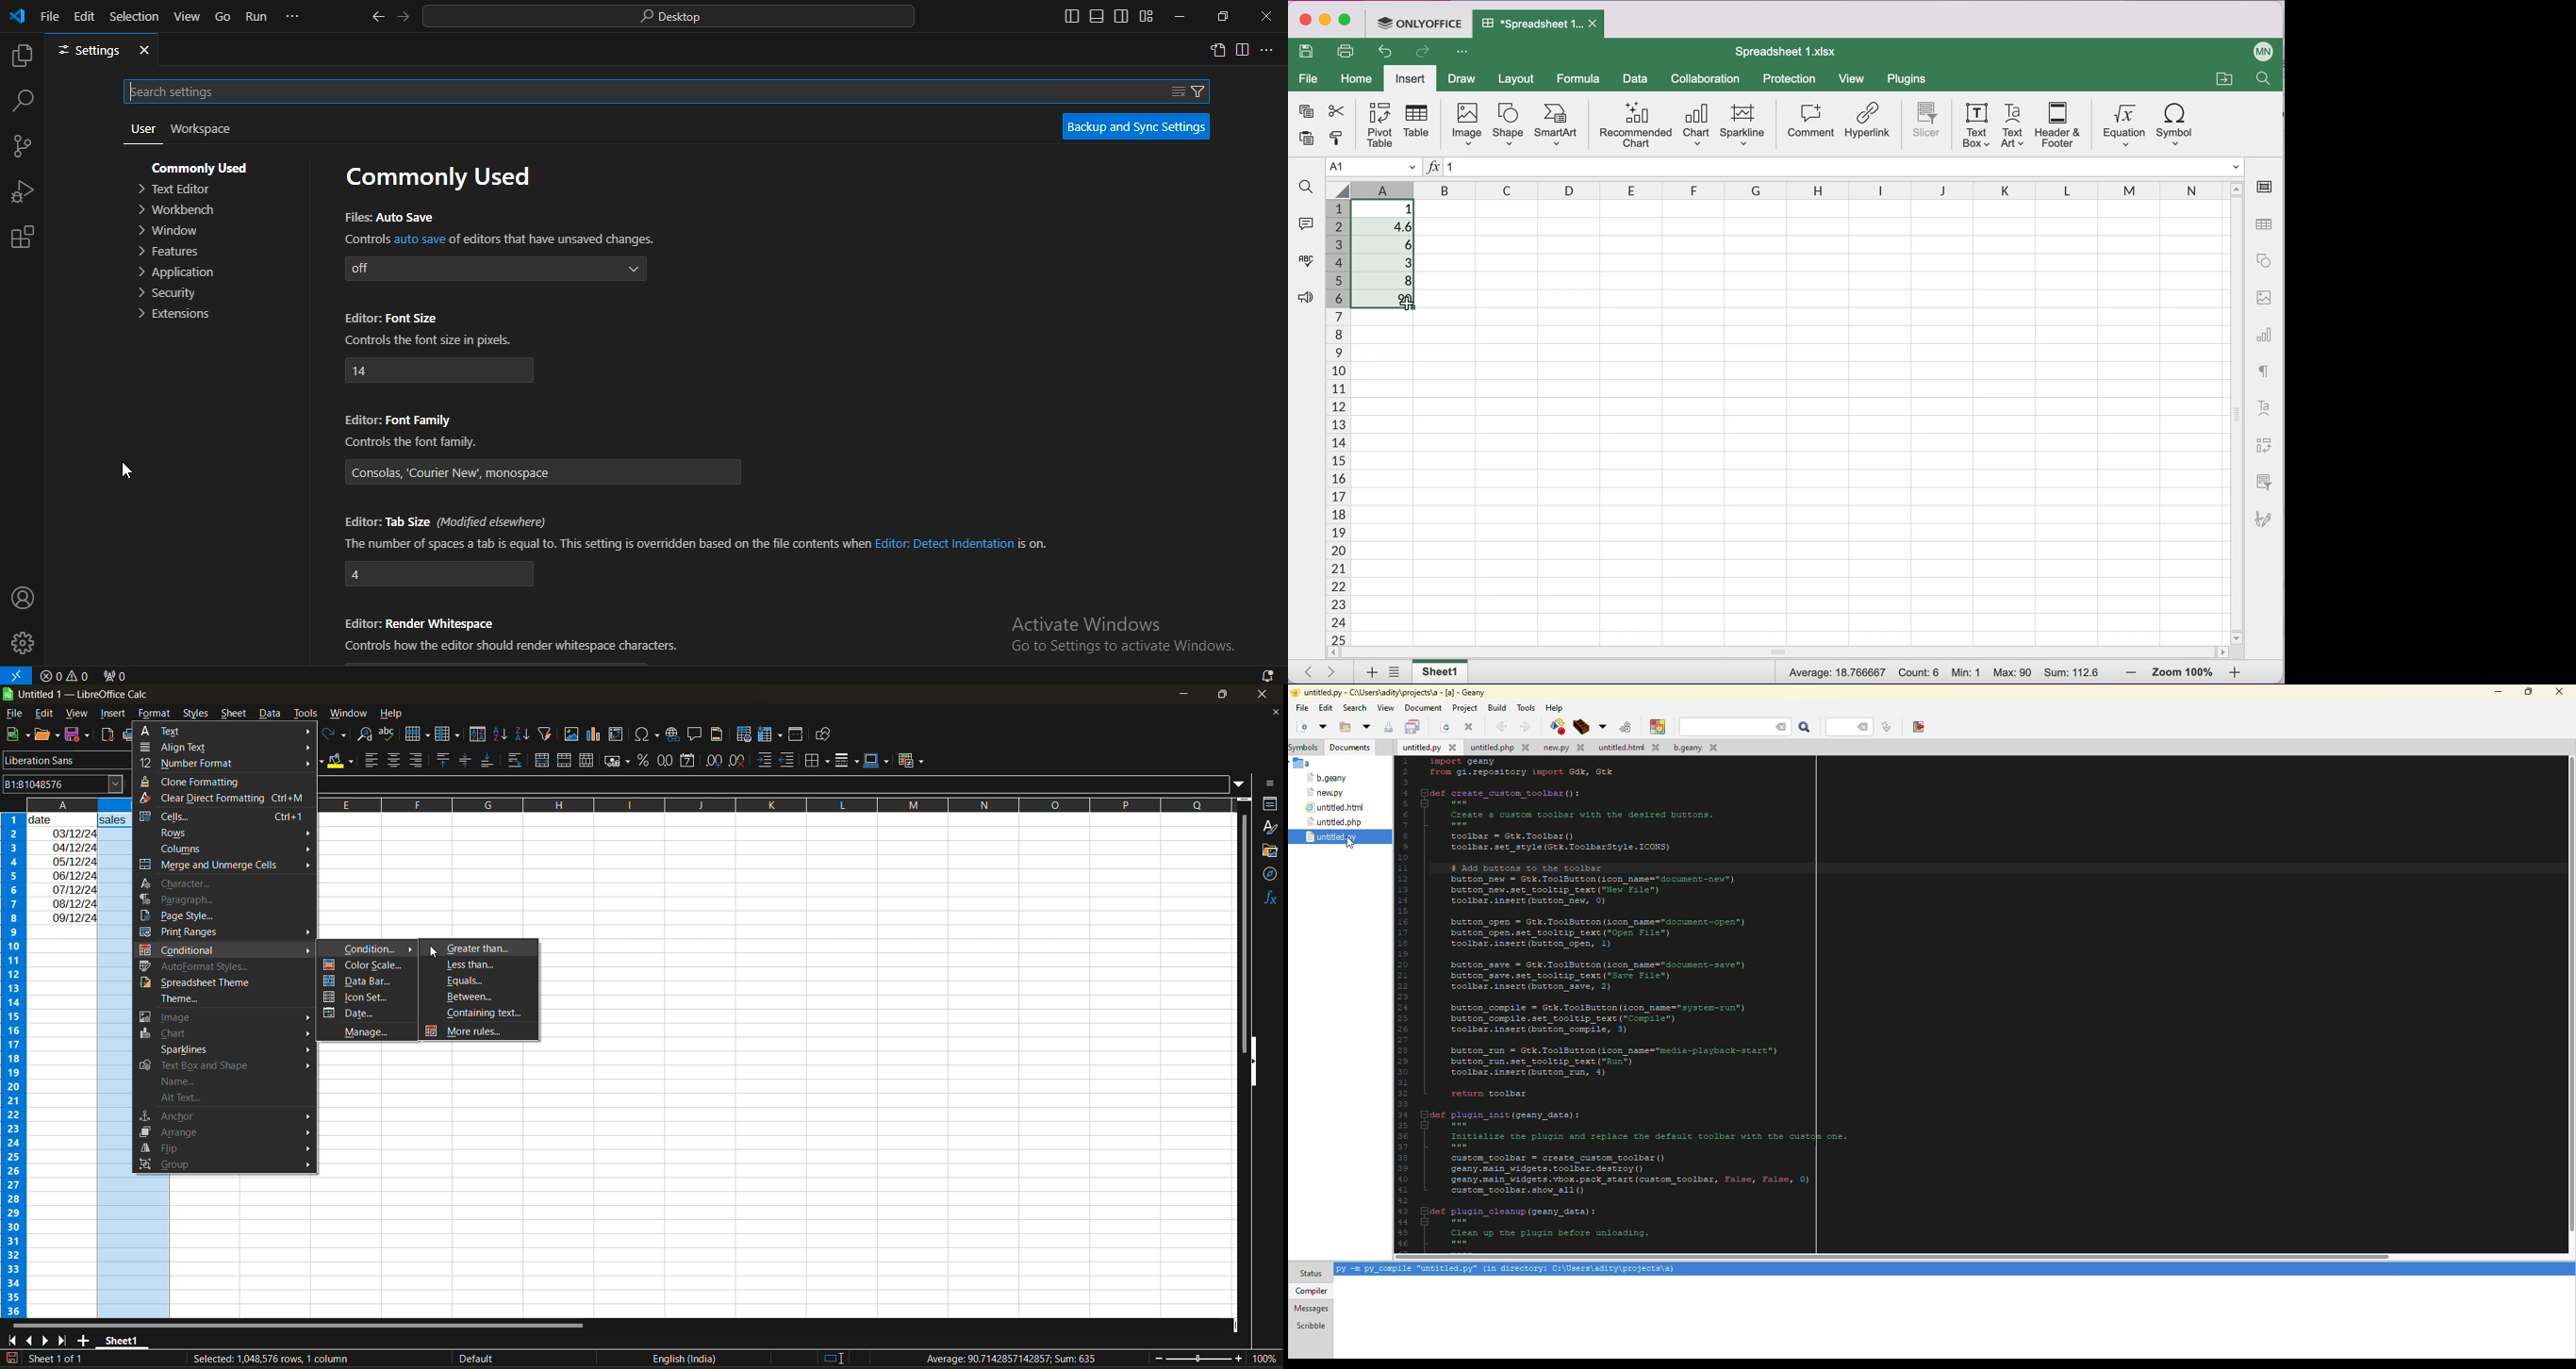  I want to click on print, so click(1346, 52).